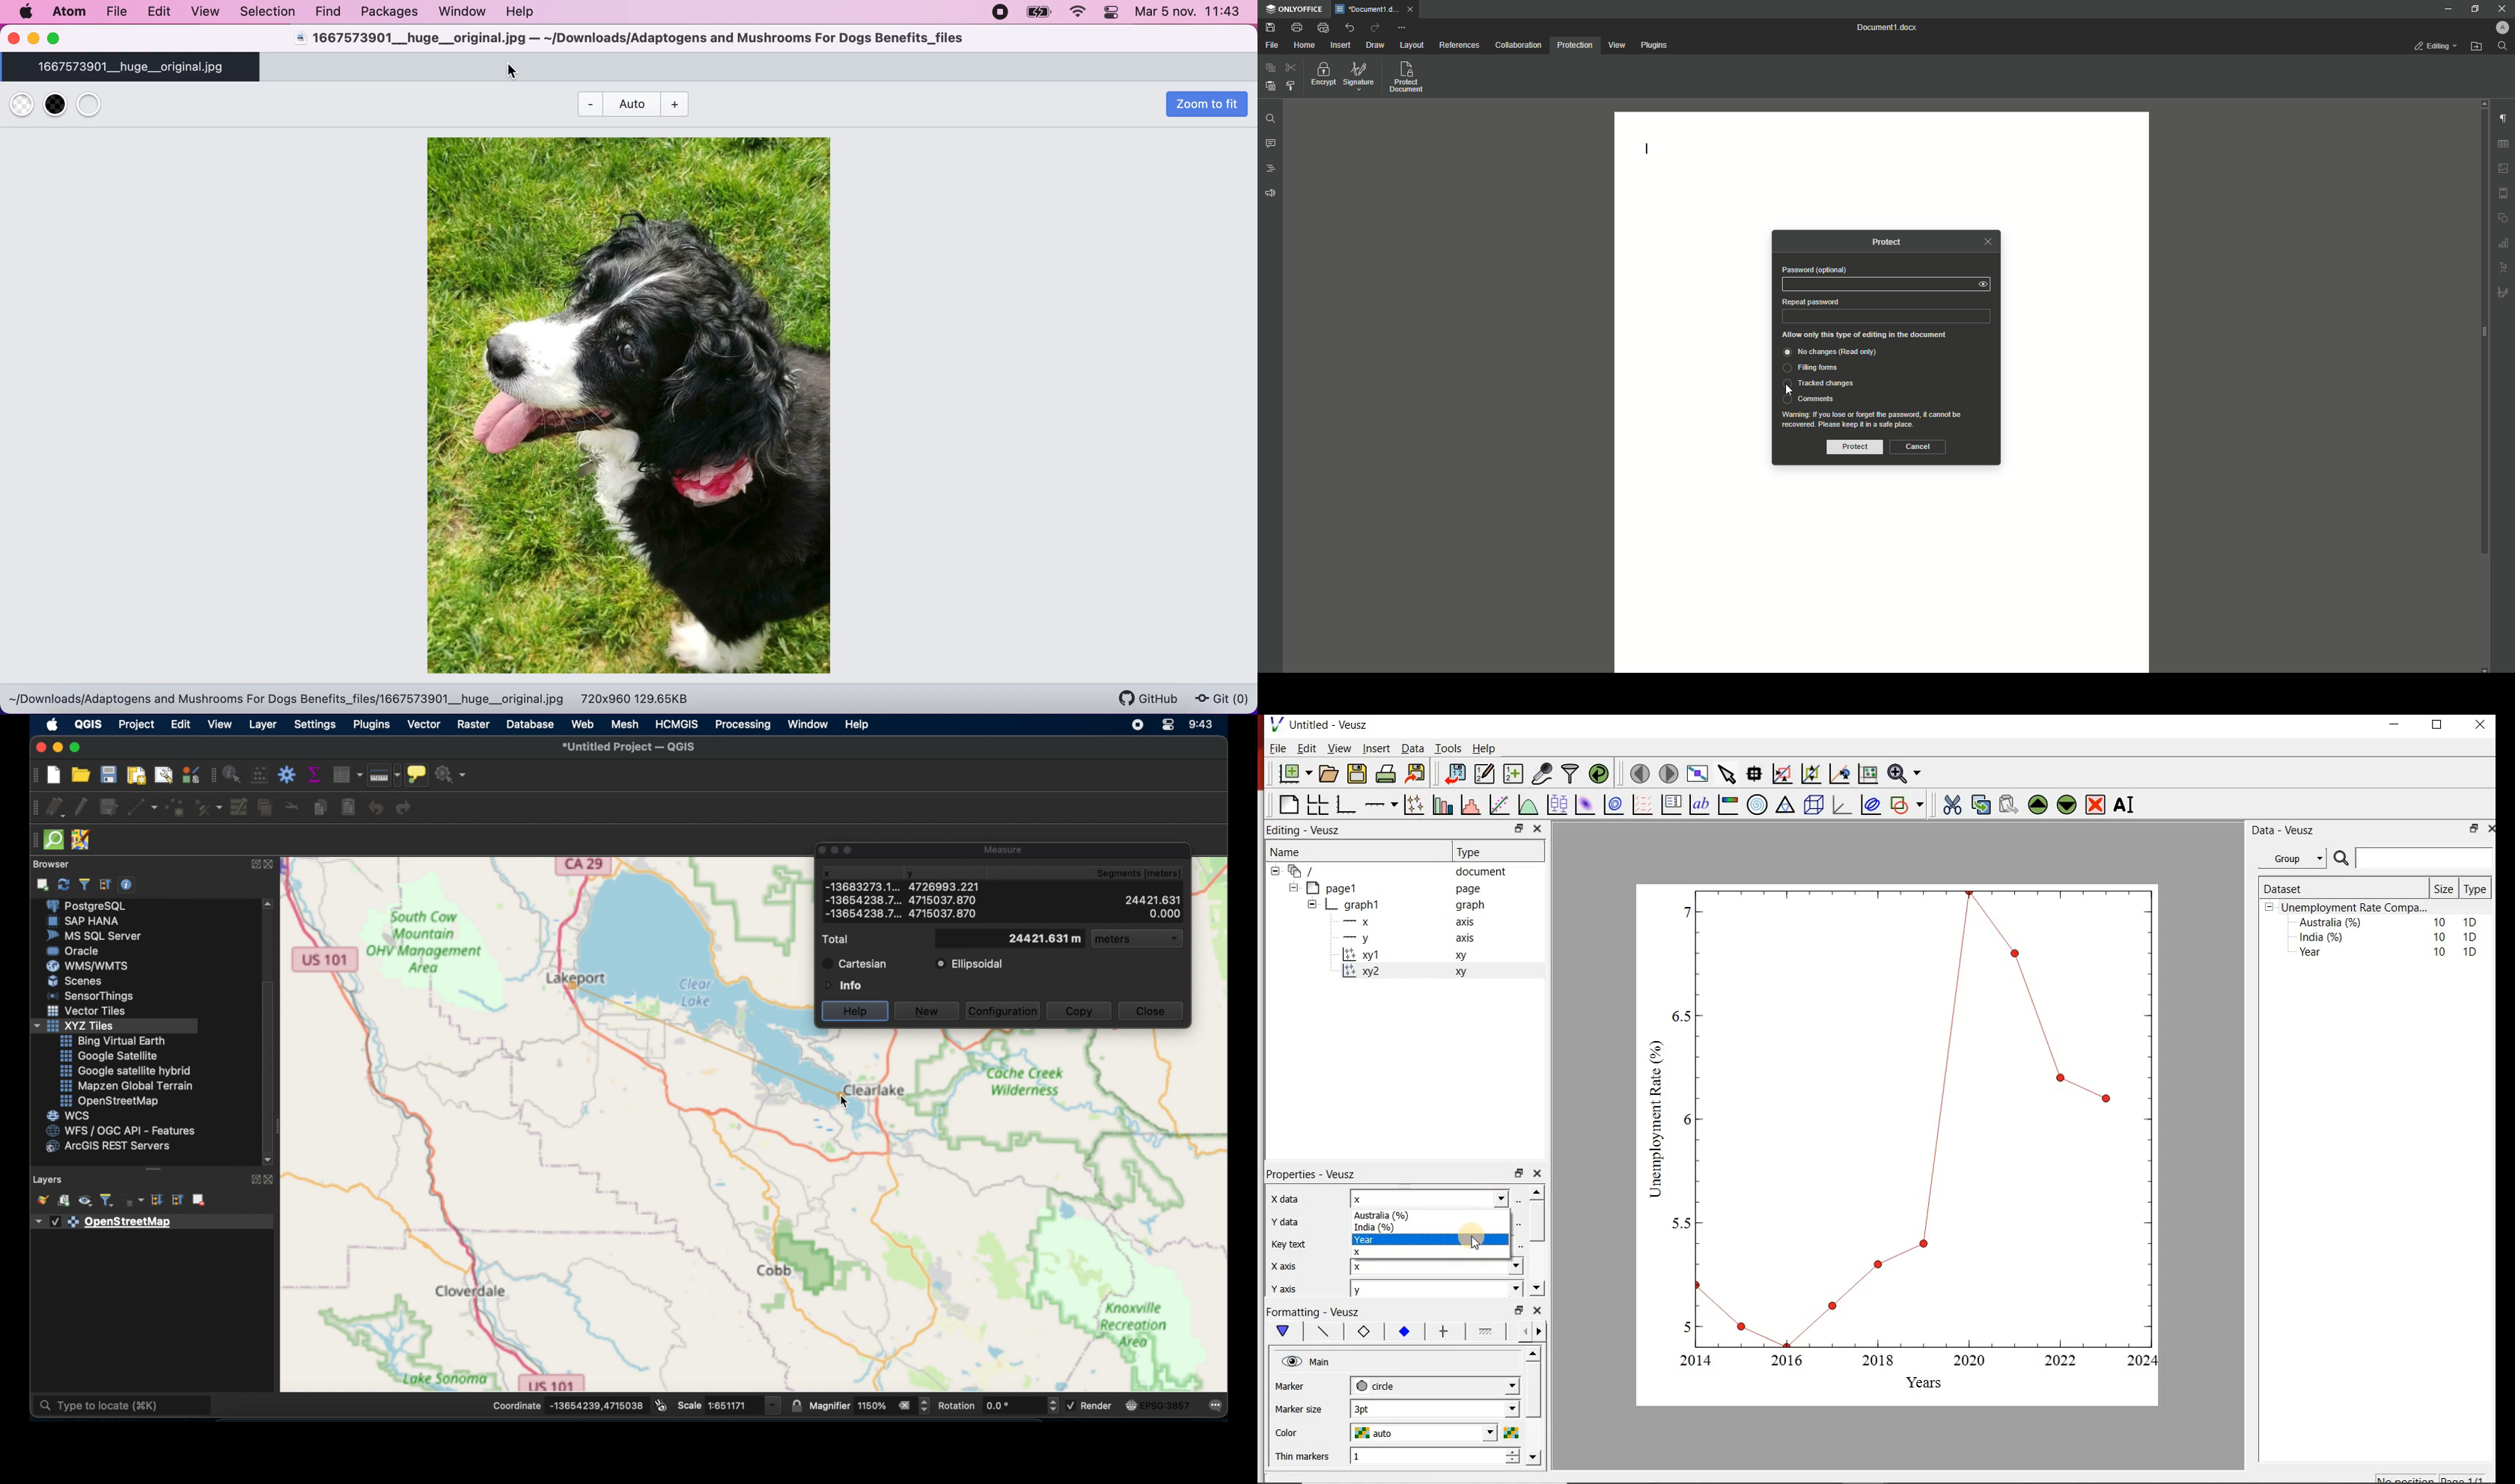 The image size is (2520, 1484). What do you see at coordinates (1314, 1175) in the screenshot?
I see `Properties - Veusz` at bounding box center [1314, 1175].